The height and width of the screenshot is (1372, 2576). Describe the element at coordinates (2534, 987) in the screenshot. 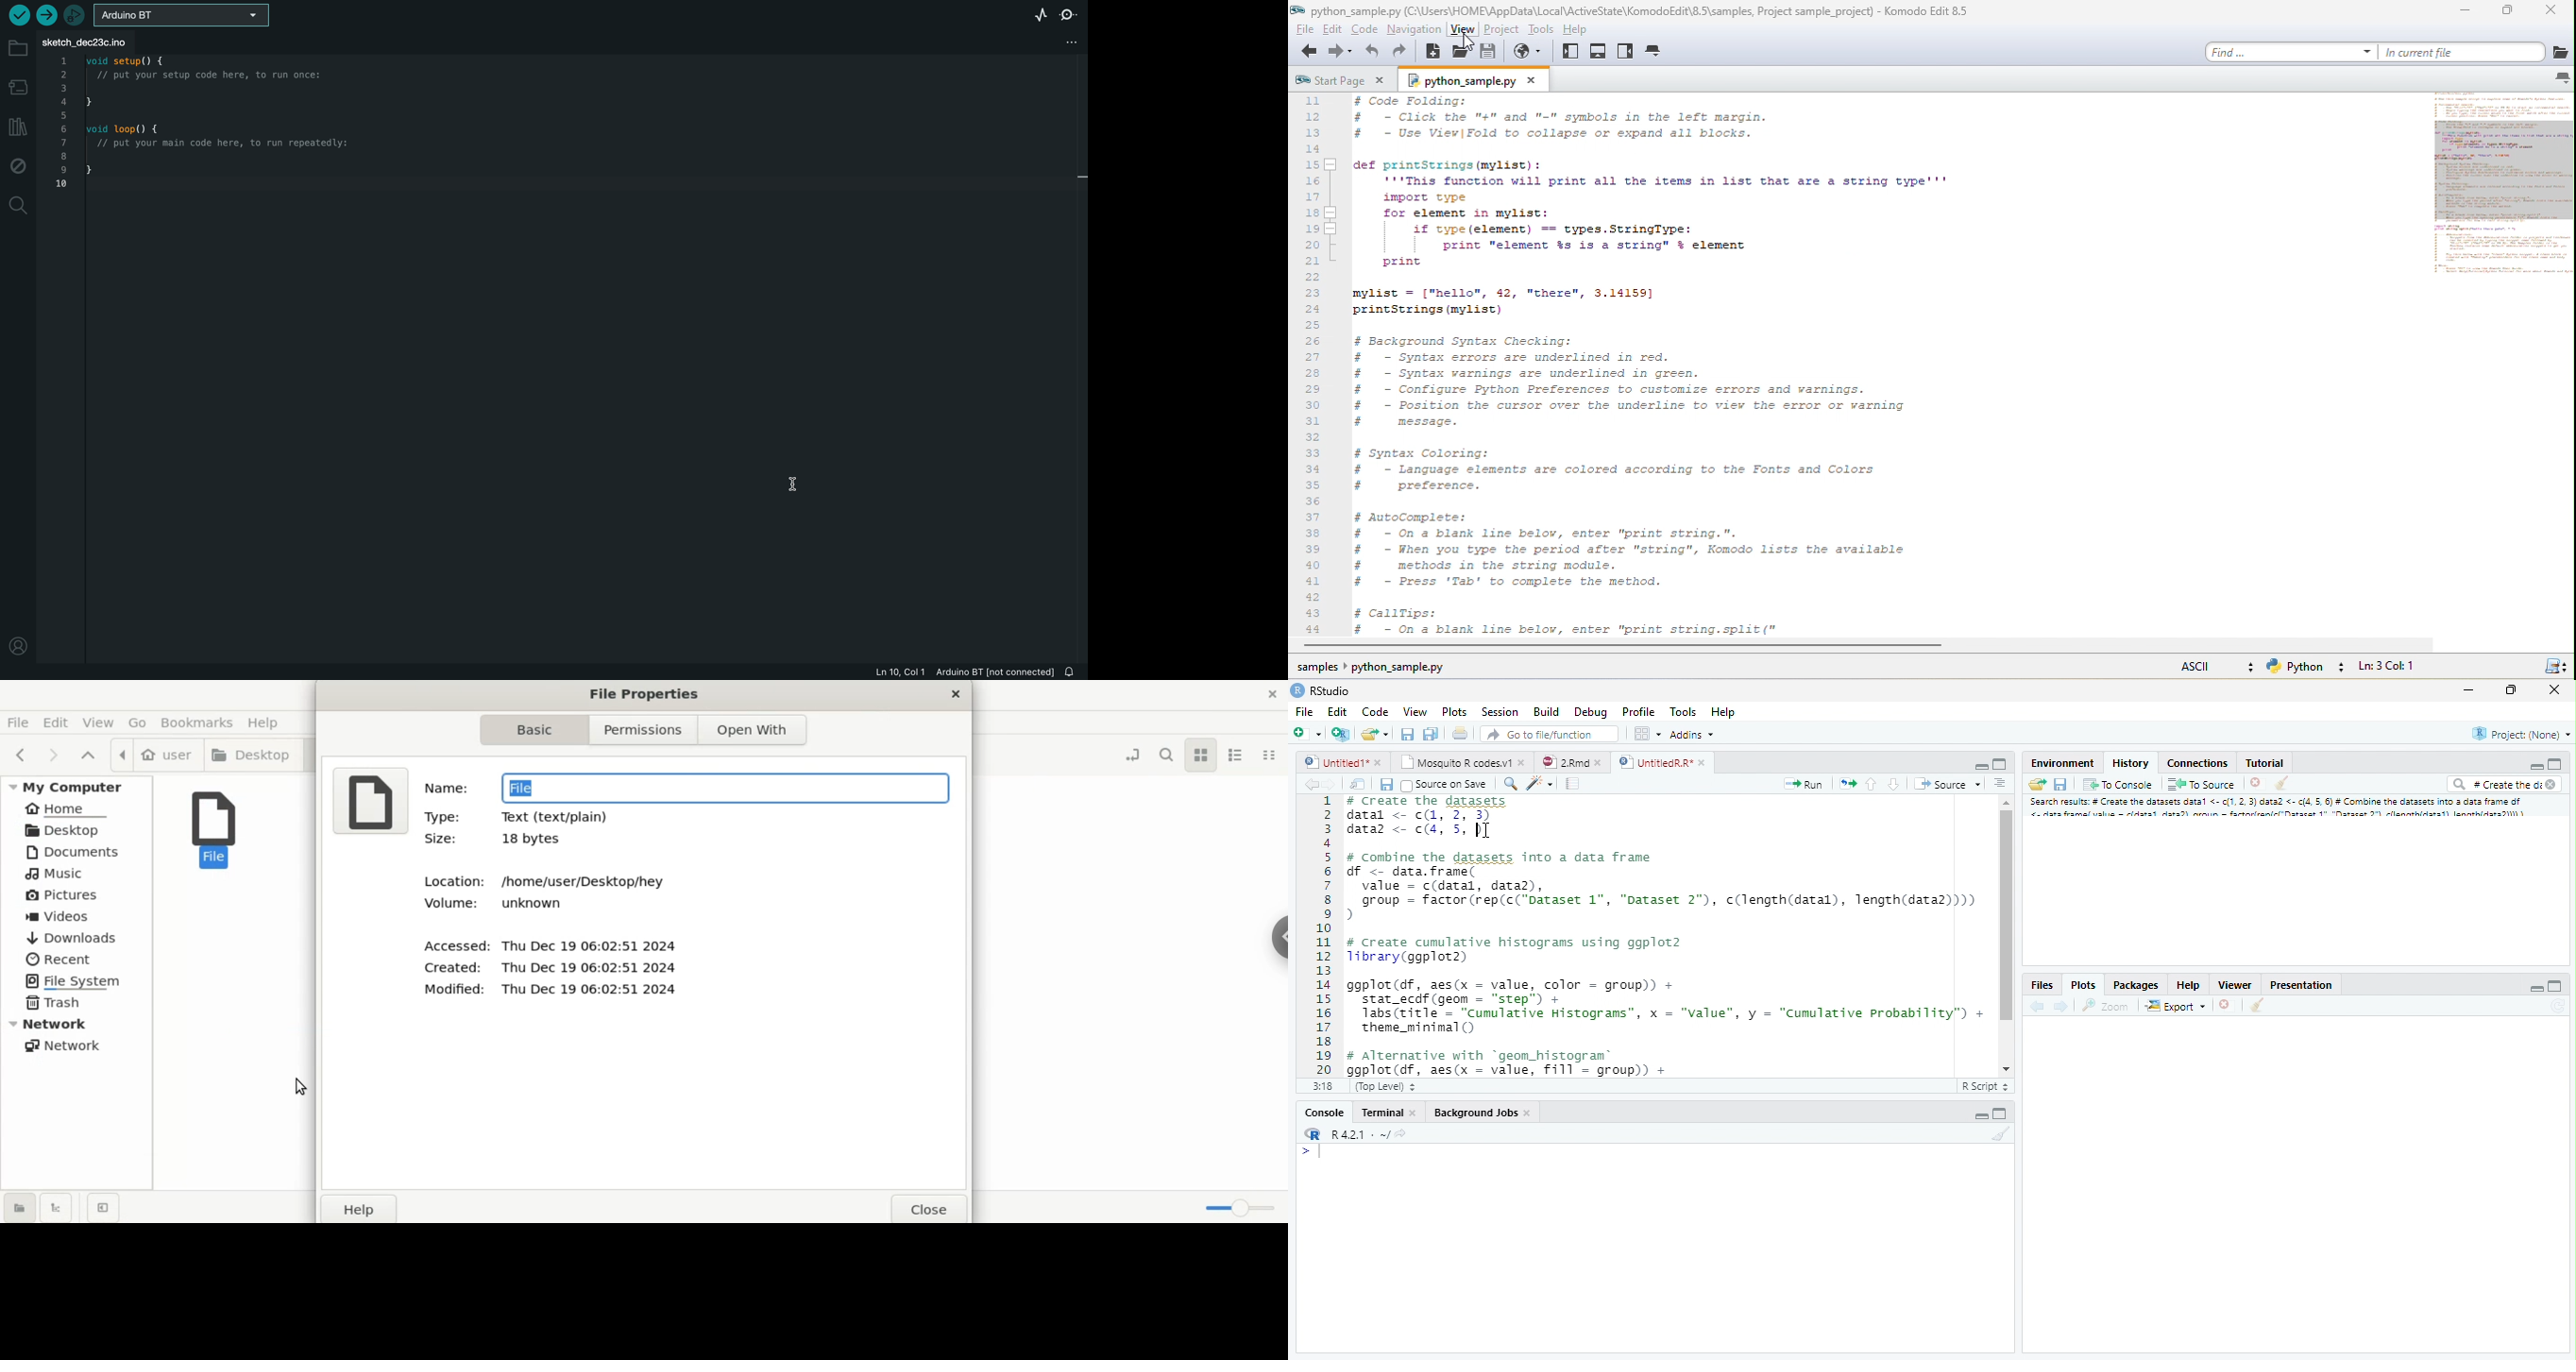

I see `Minimize` at that location.